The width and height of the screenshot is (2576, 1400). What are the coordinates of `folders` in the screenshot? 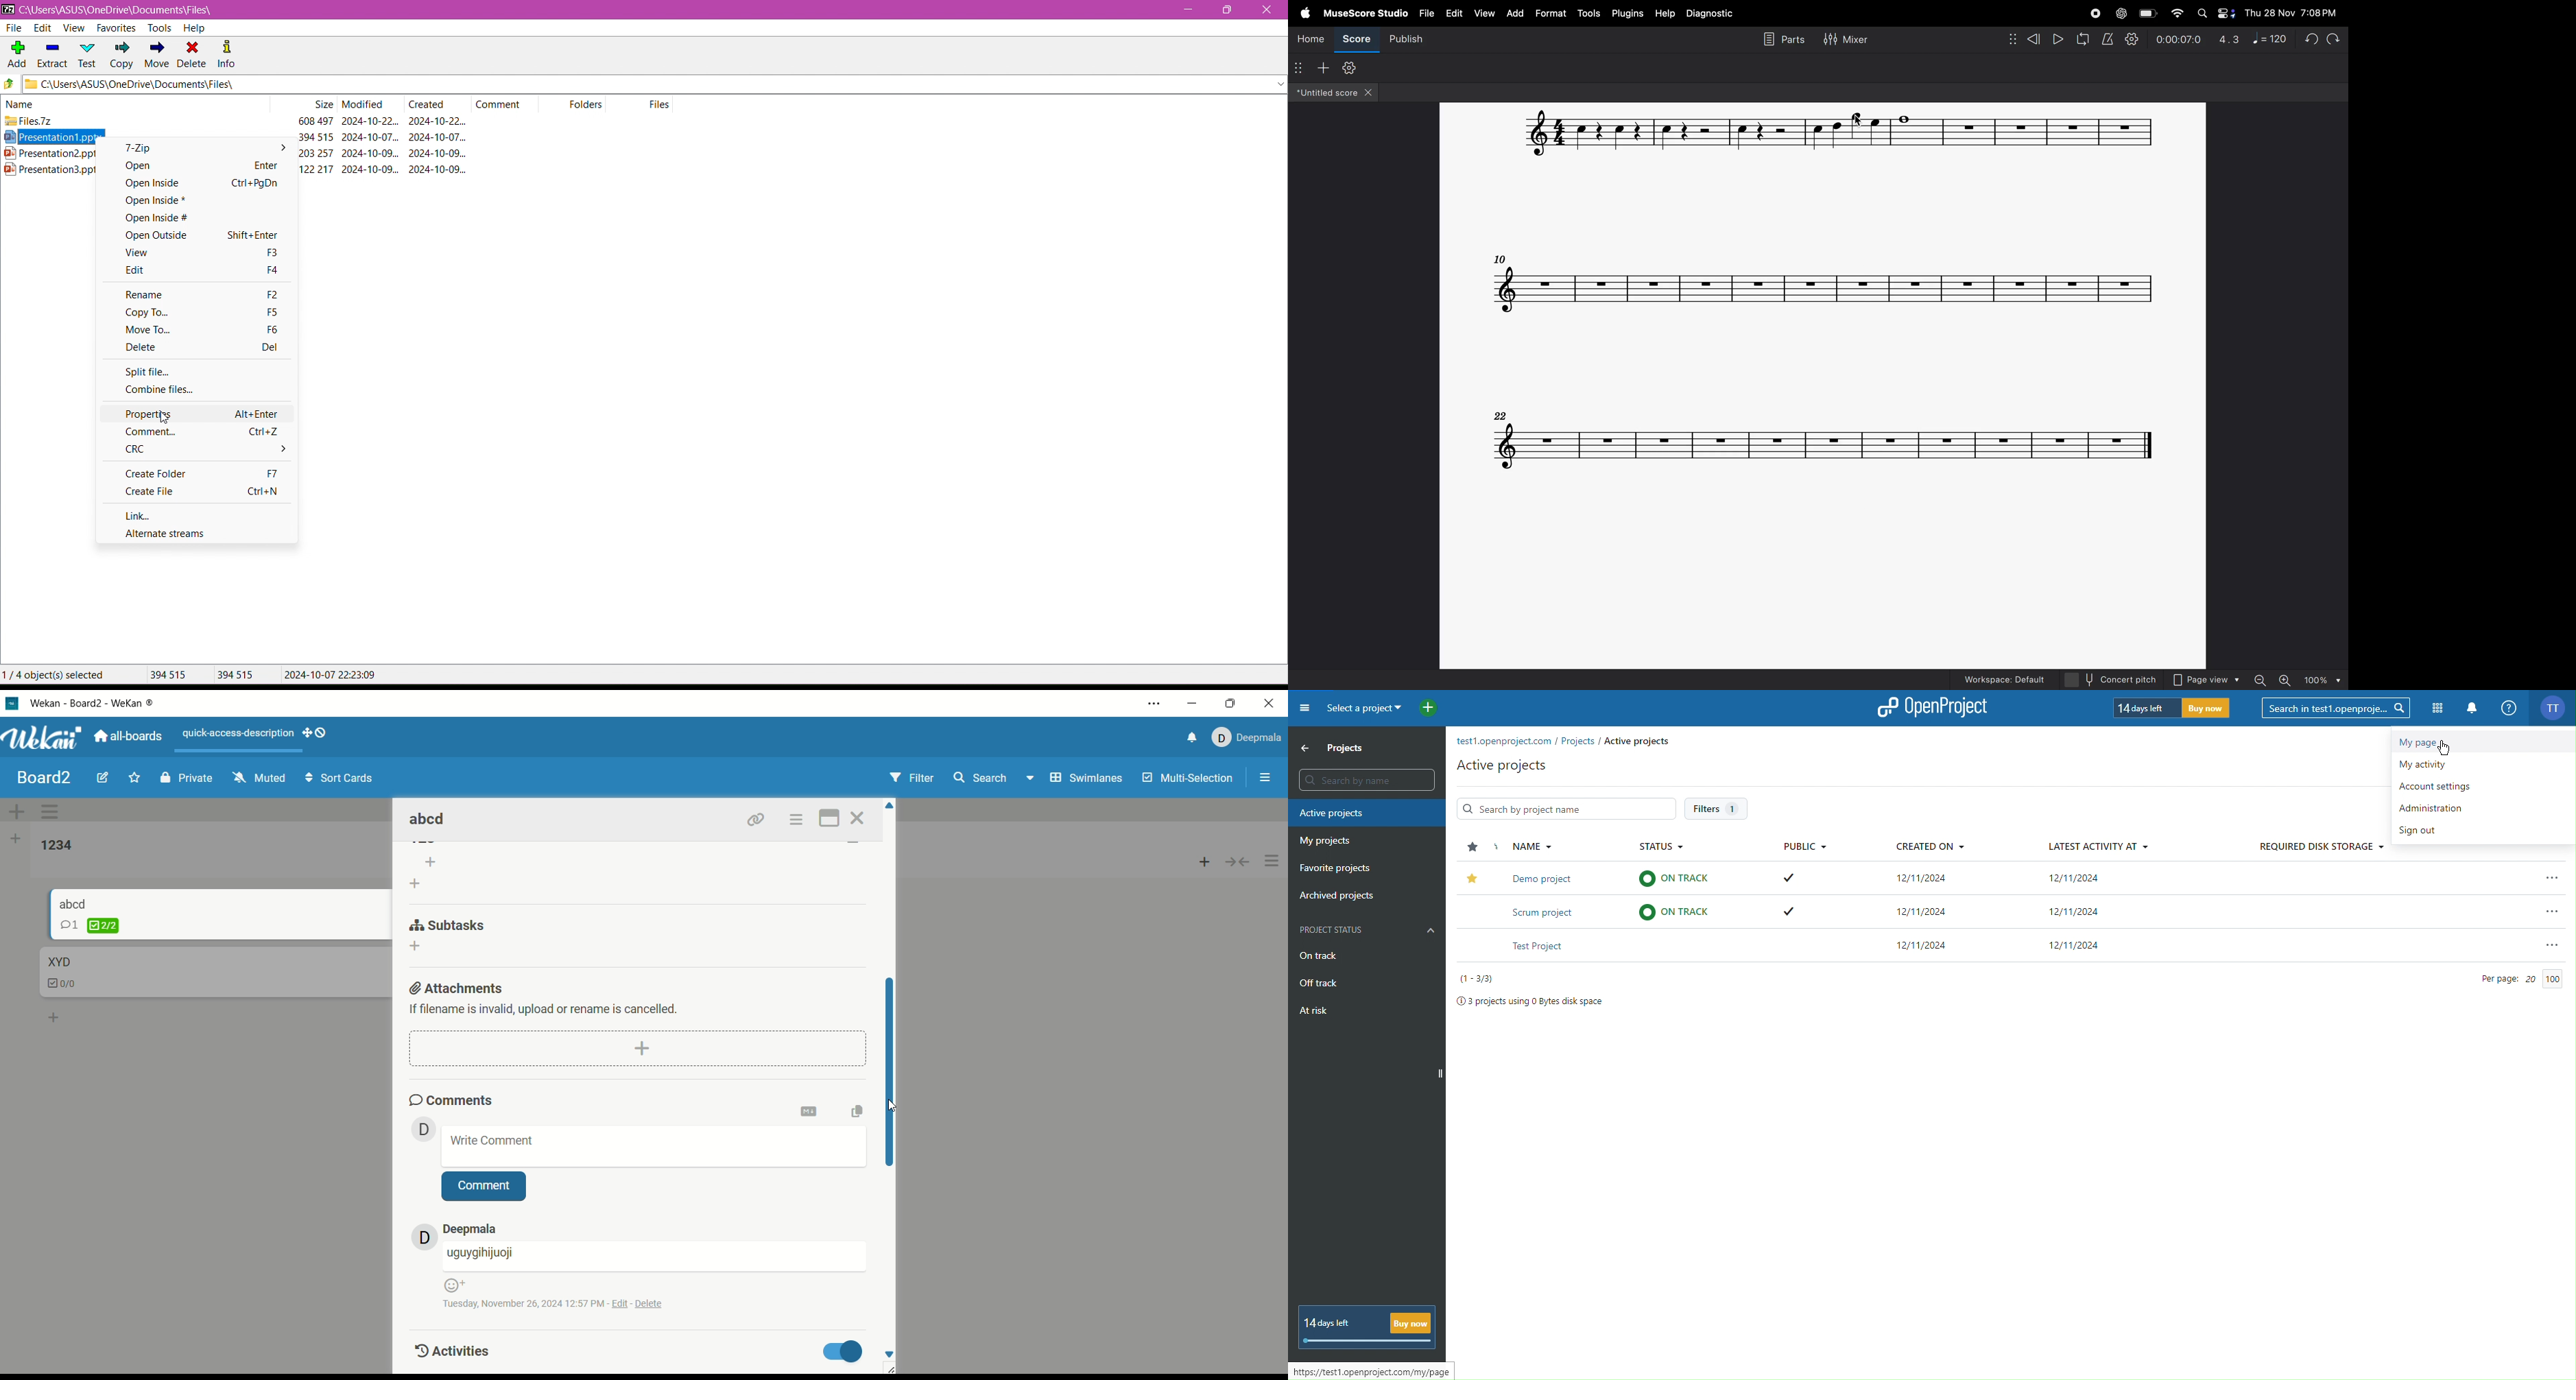 It's located at (586, 104).